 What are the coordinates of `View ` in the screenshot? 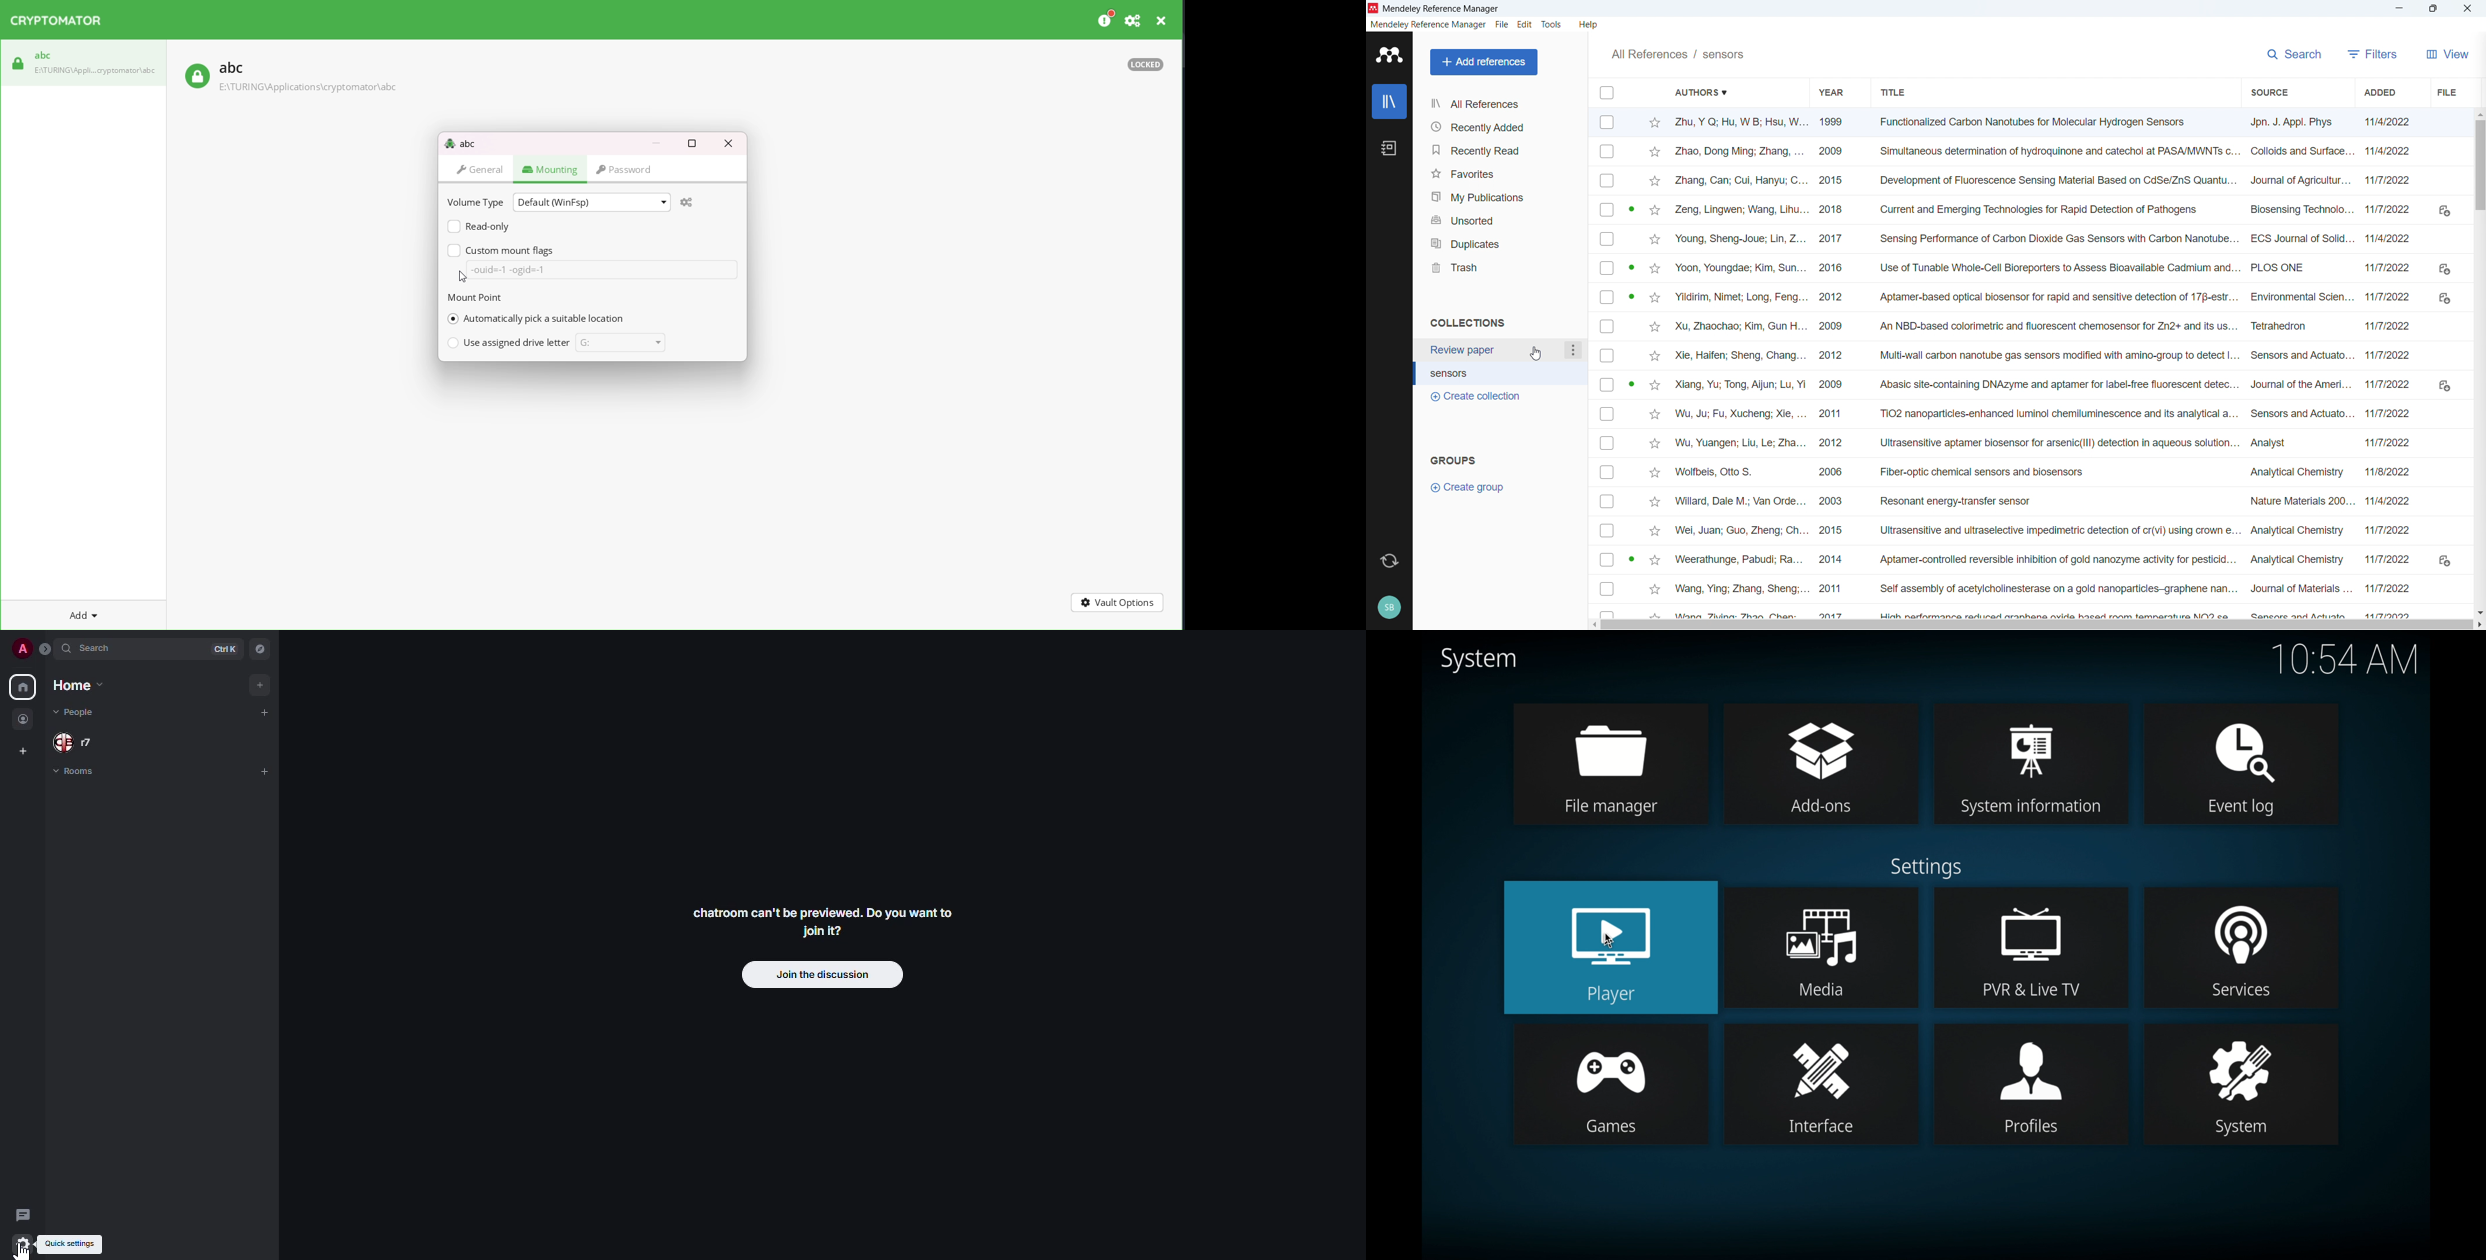 It's located at (2445, 54).